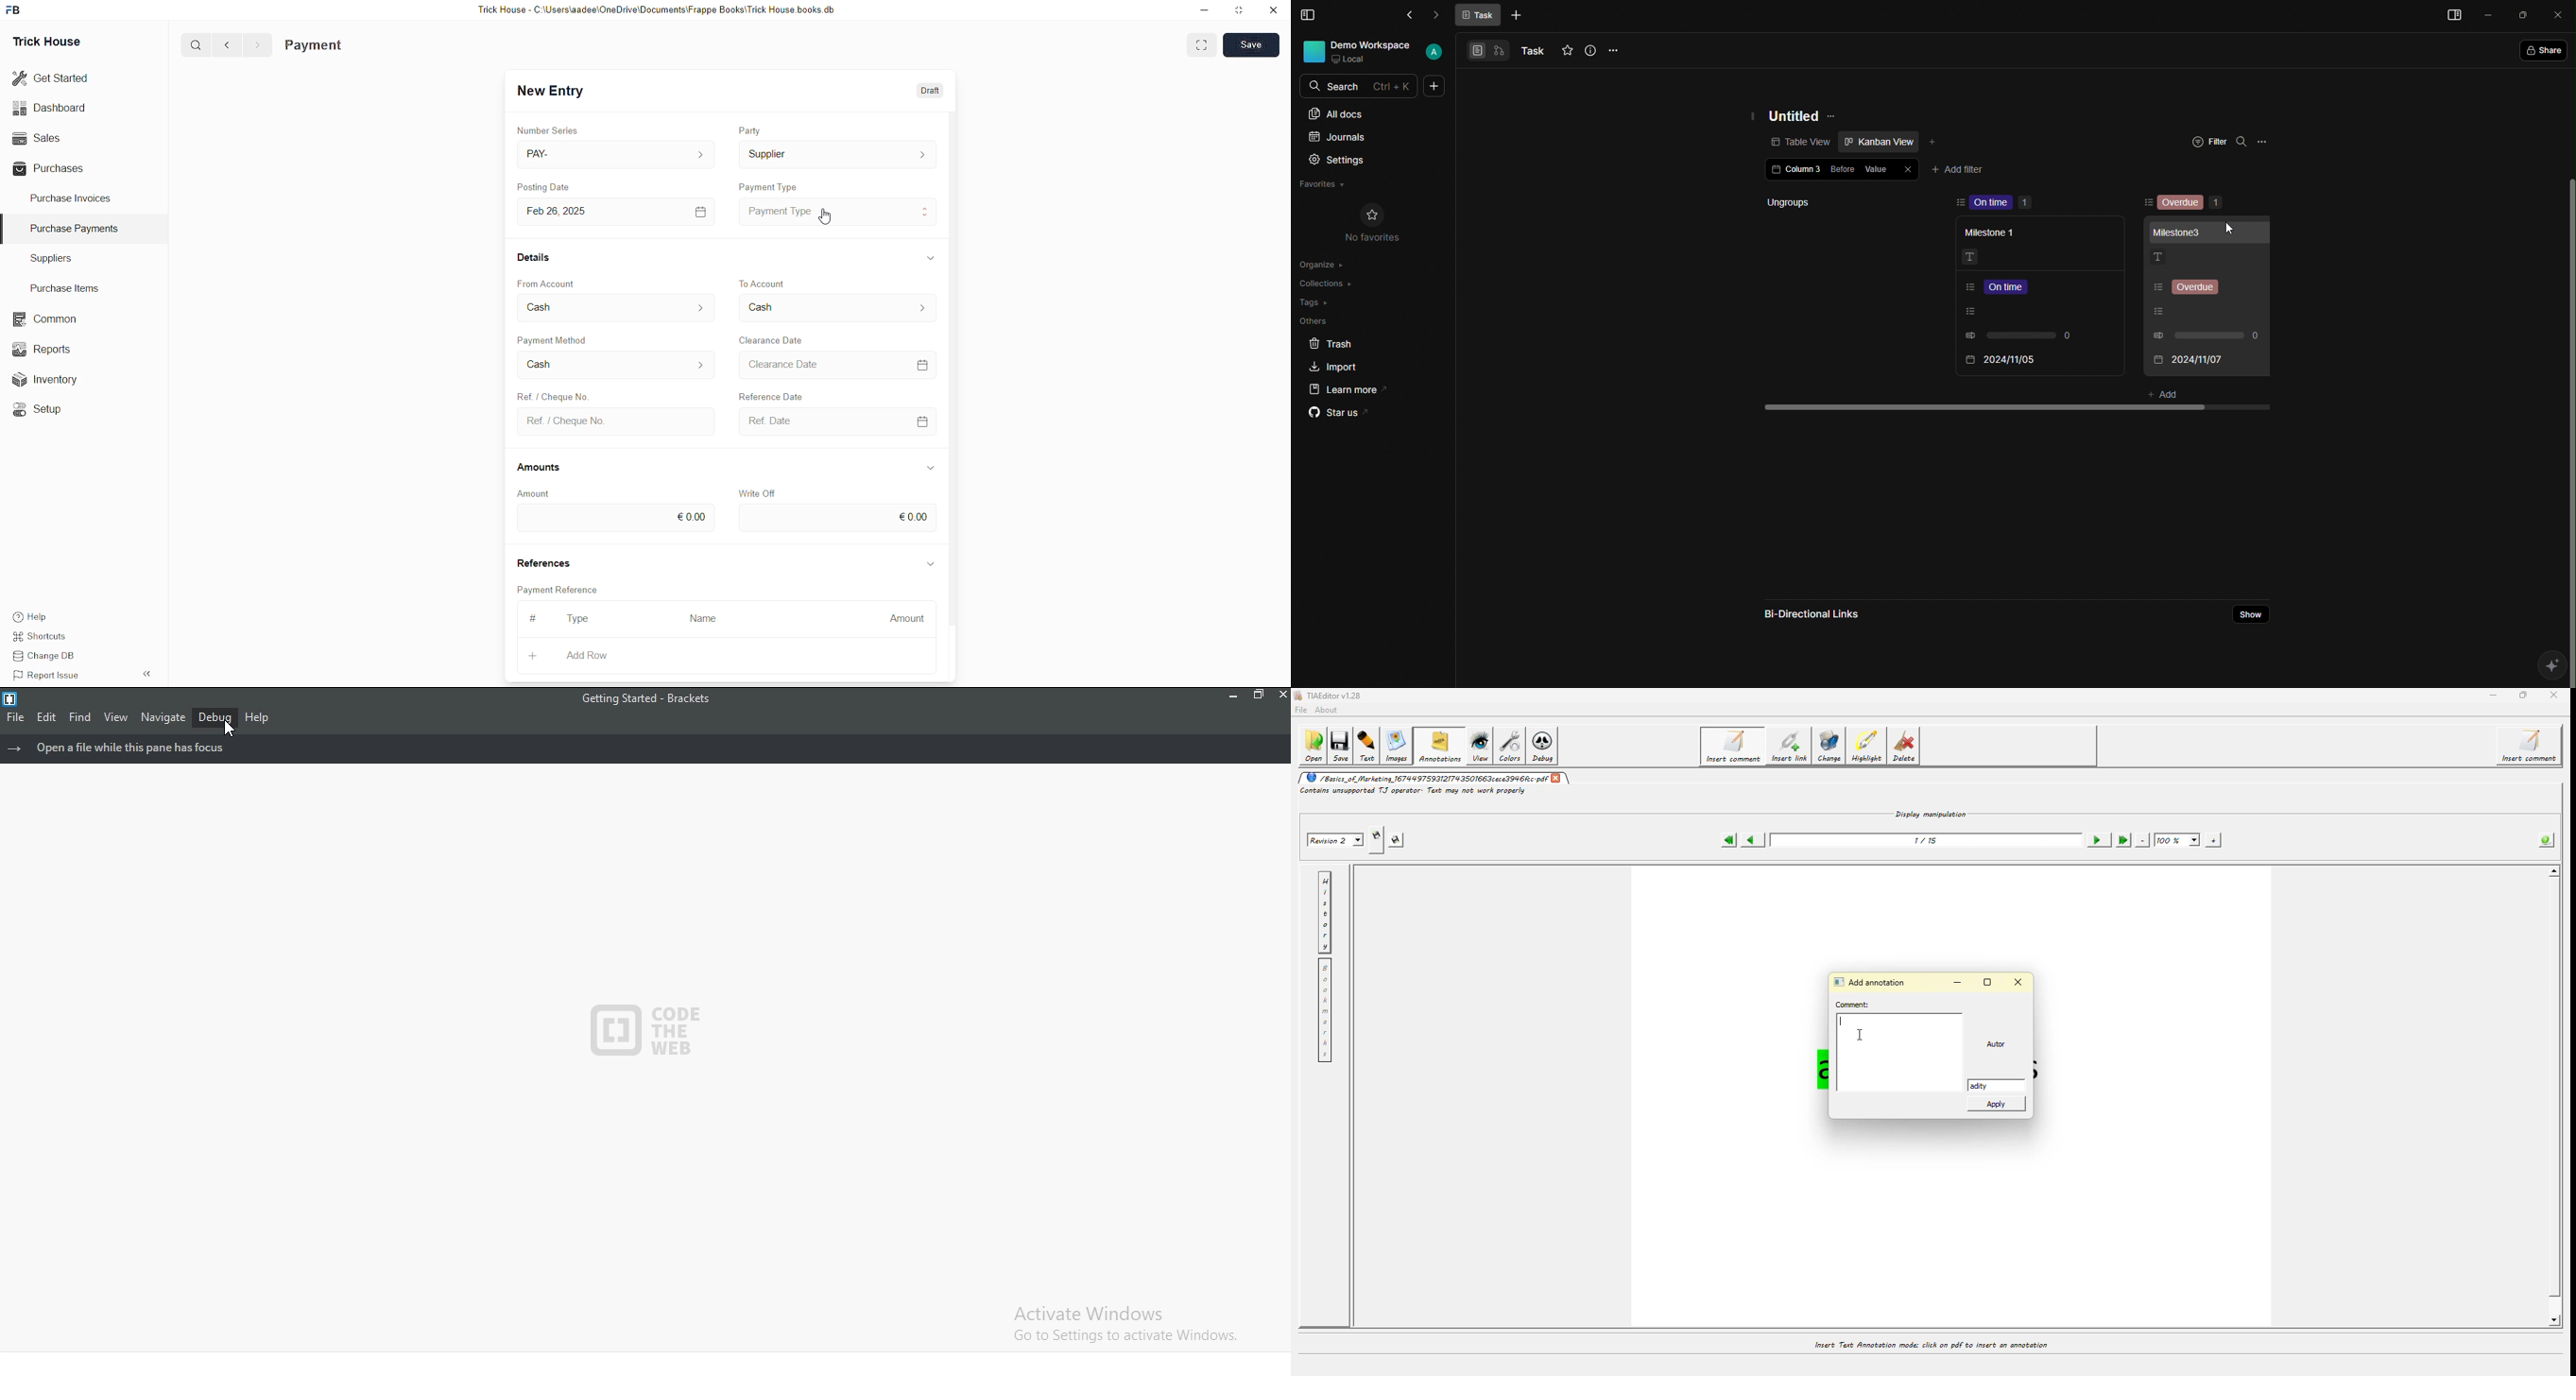  I want to click on 100%, so click(2178, 841).